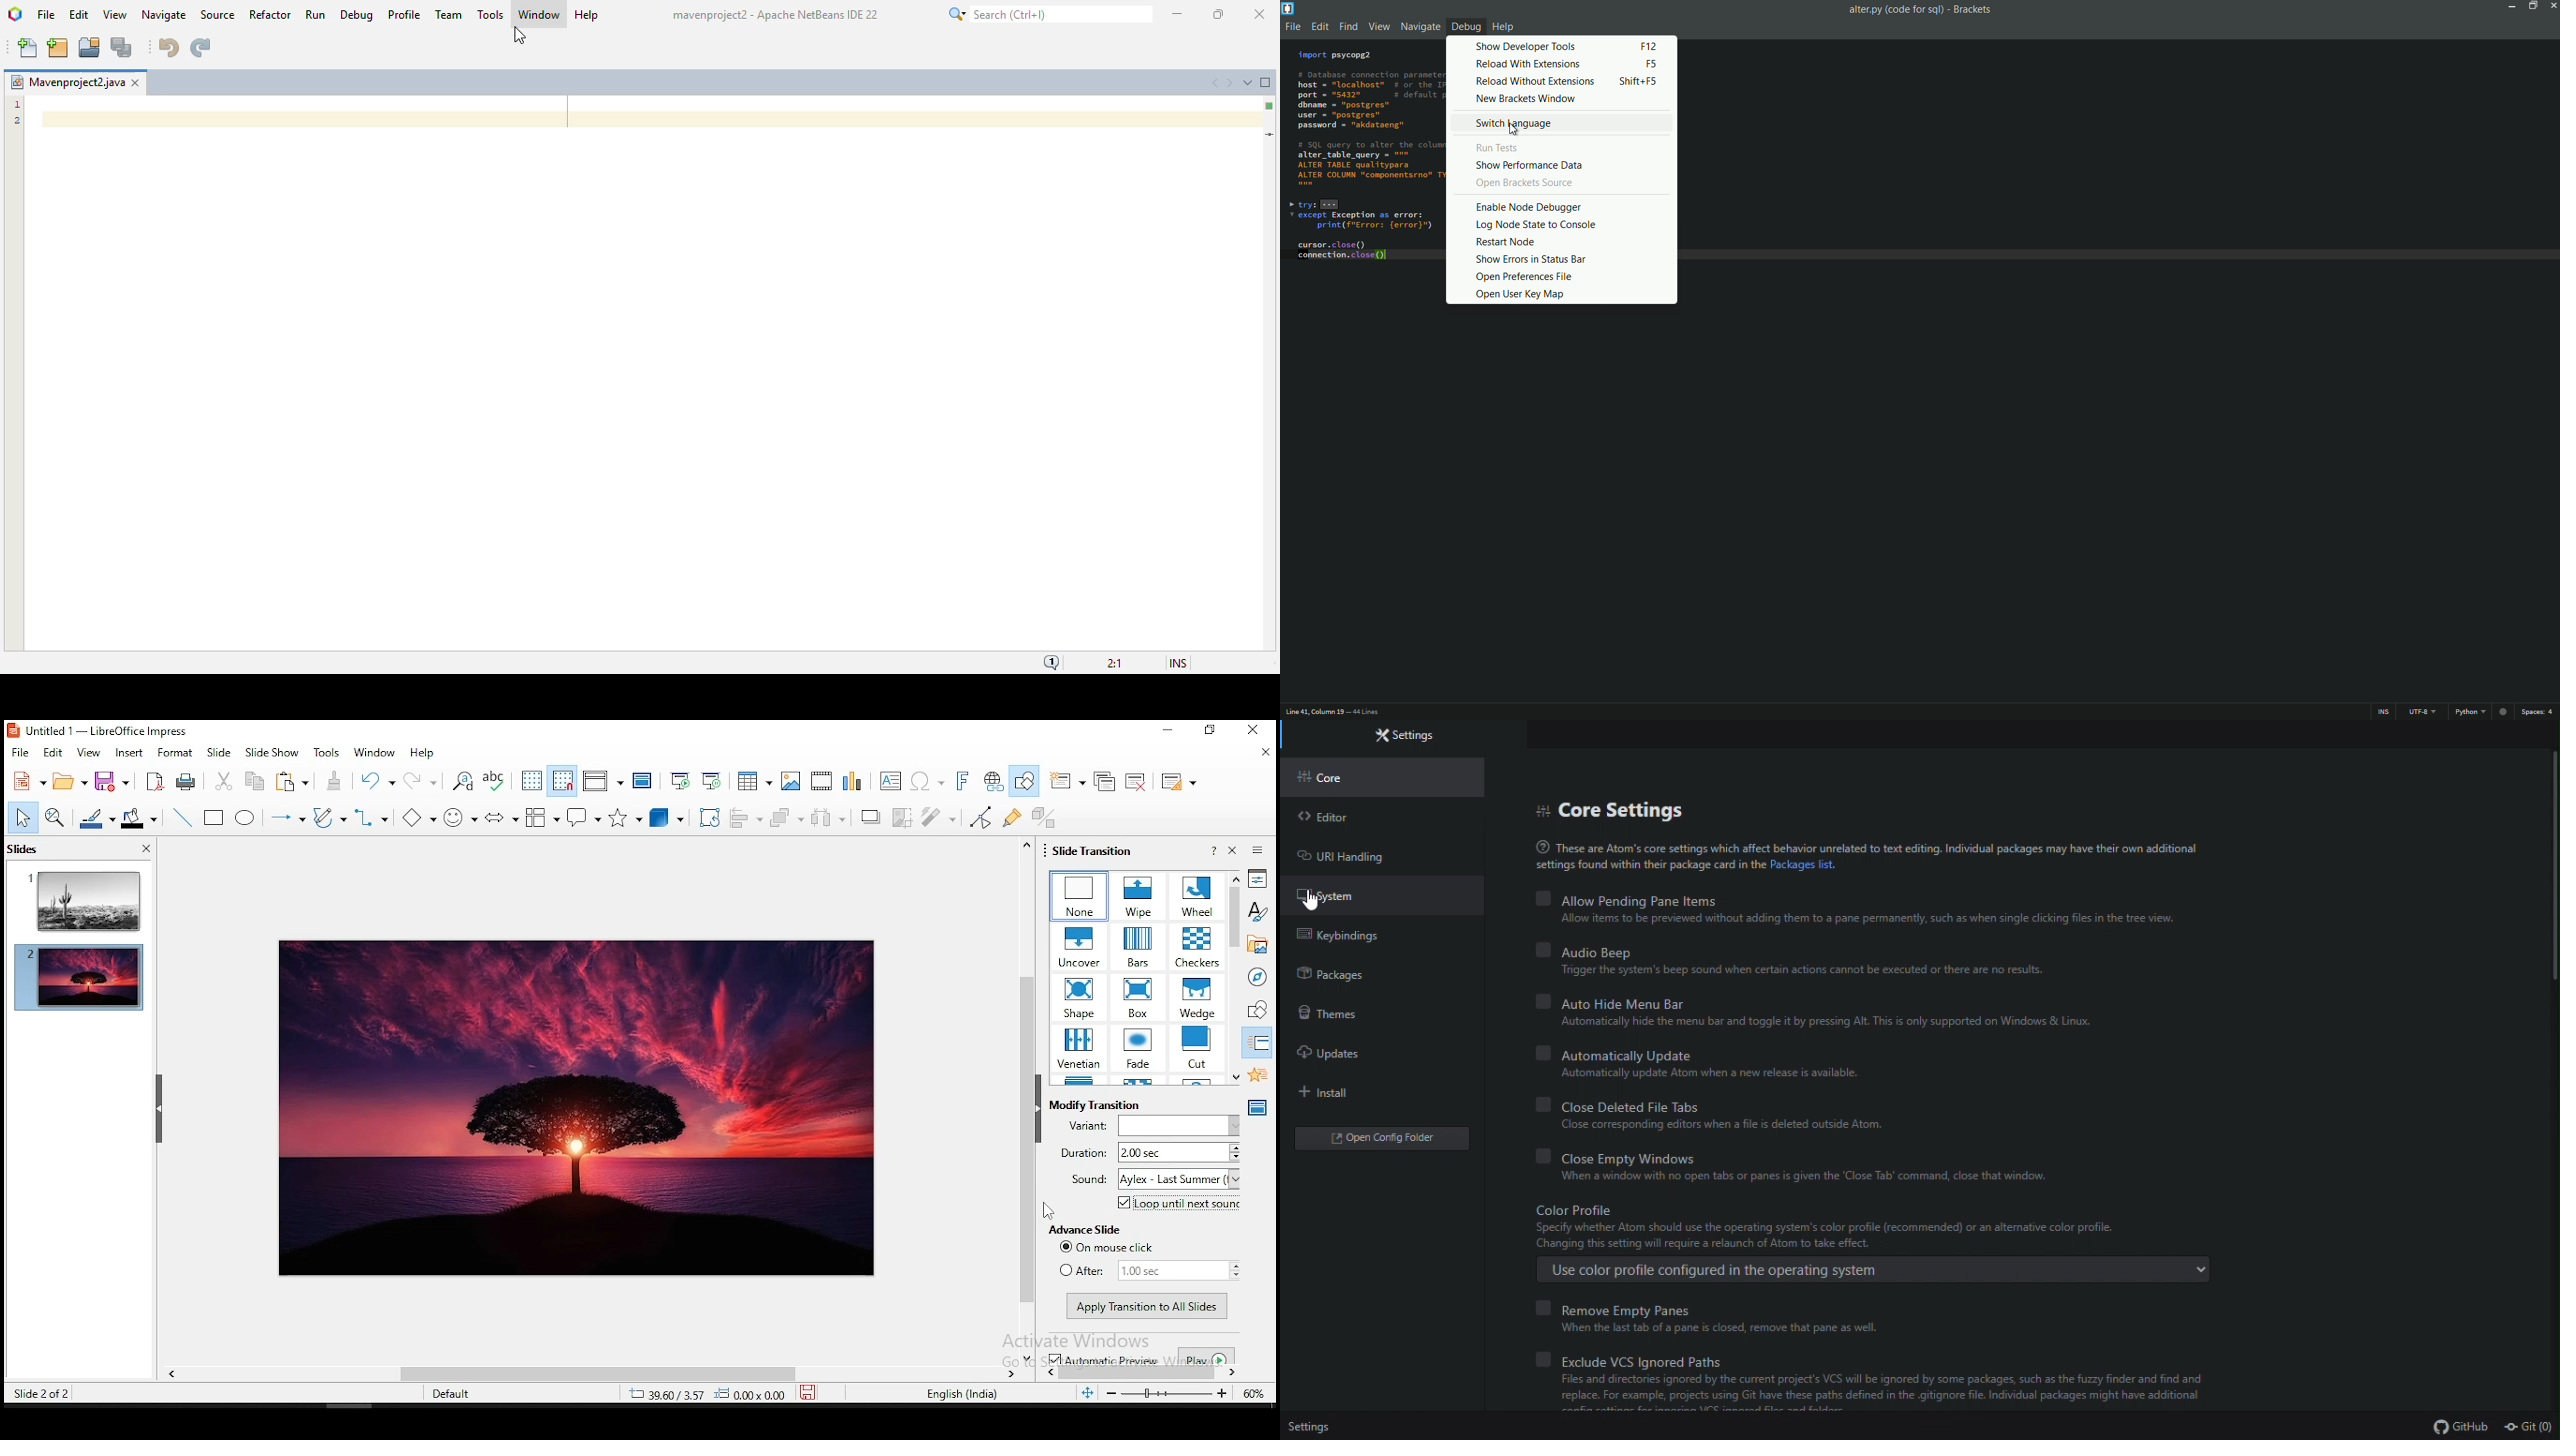 Image resolution: width=2576 pixels, height=1456 pixels. I want to click on Color Profile
Specify whether Atom should use the operating system's color profile (recommended) or an altemative color profile
Changing this setting will require a relaunch of Atom to take effect., so click(1868, 1226).